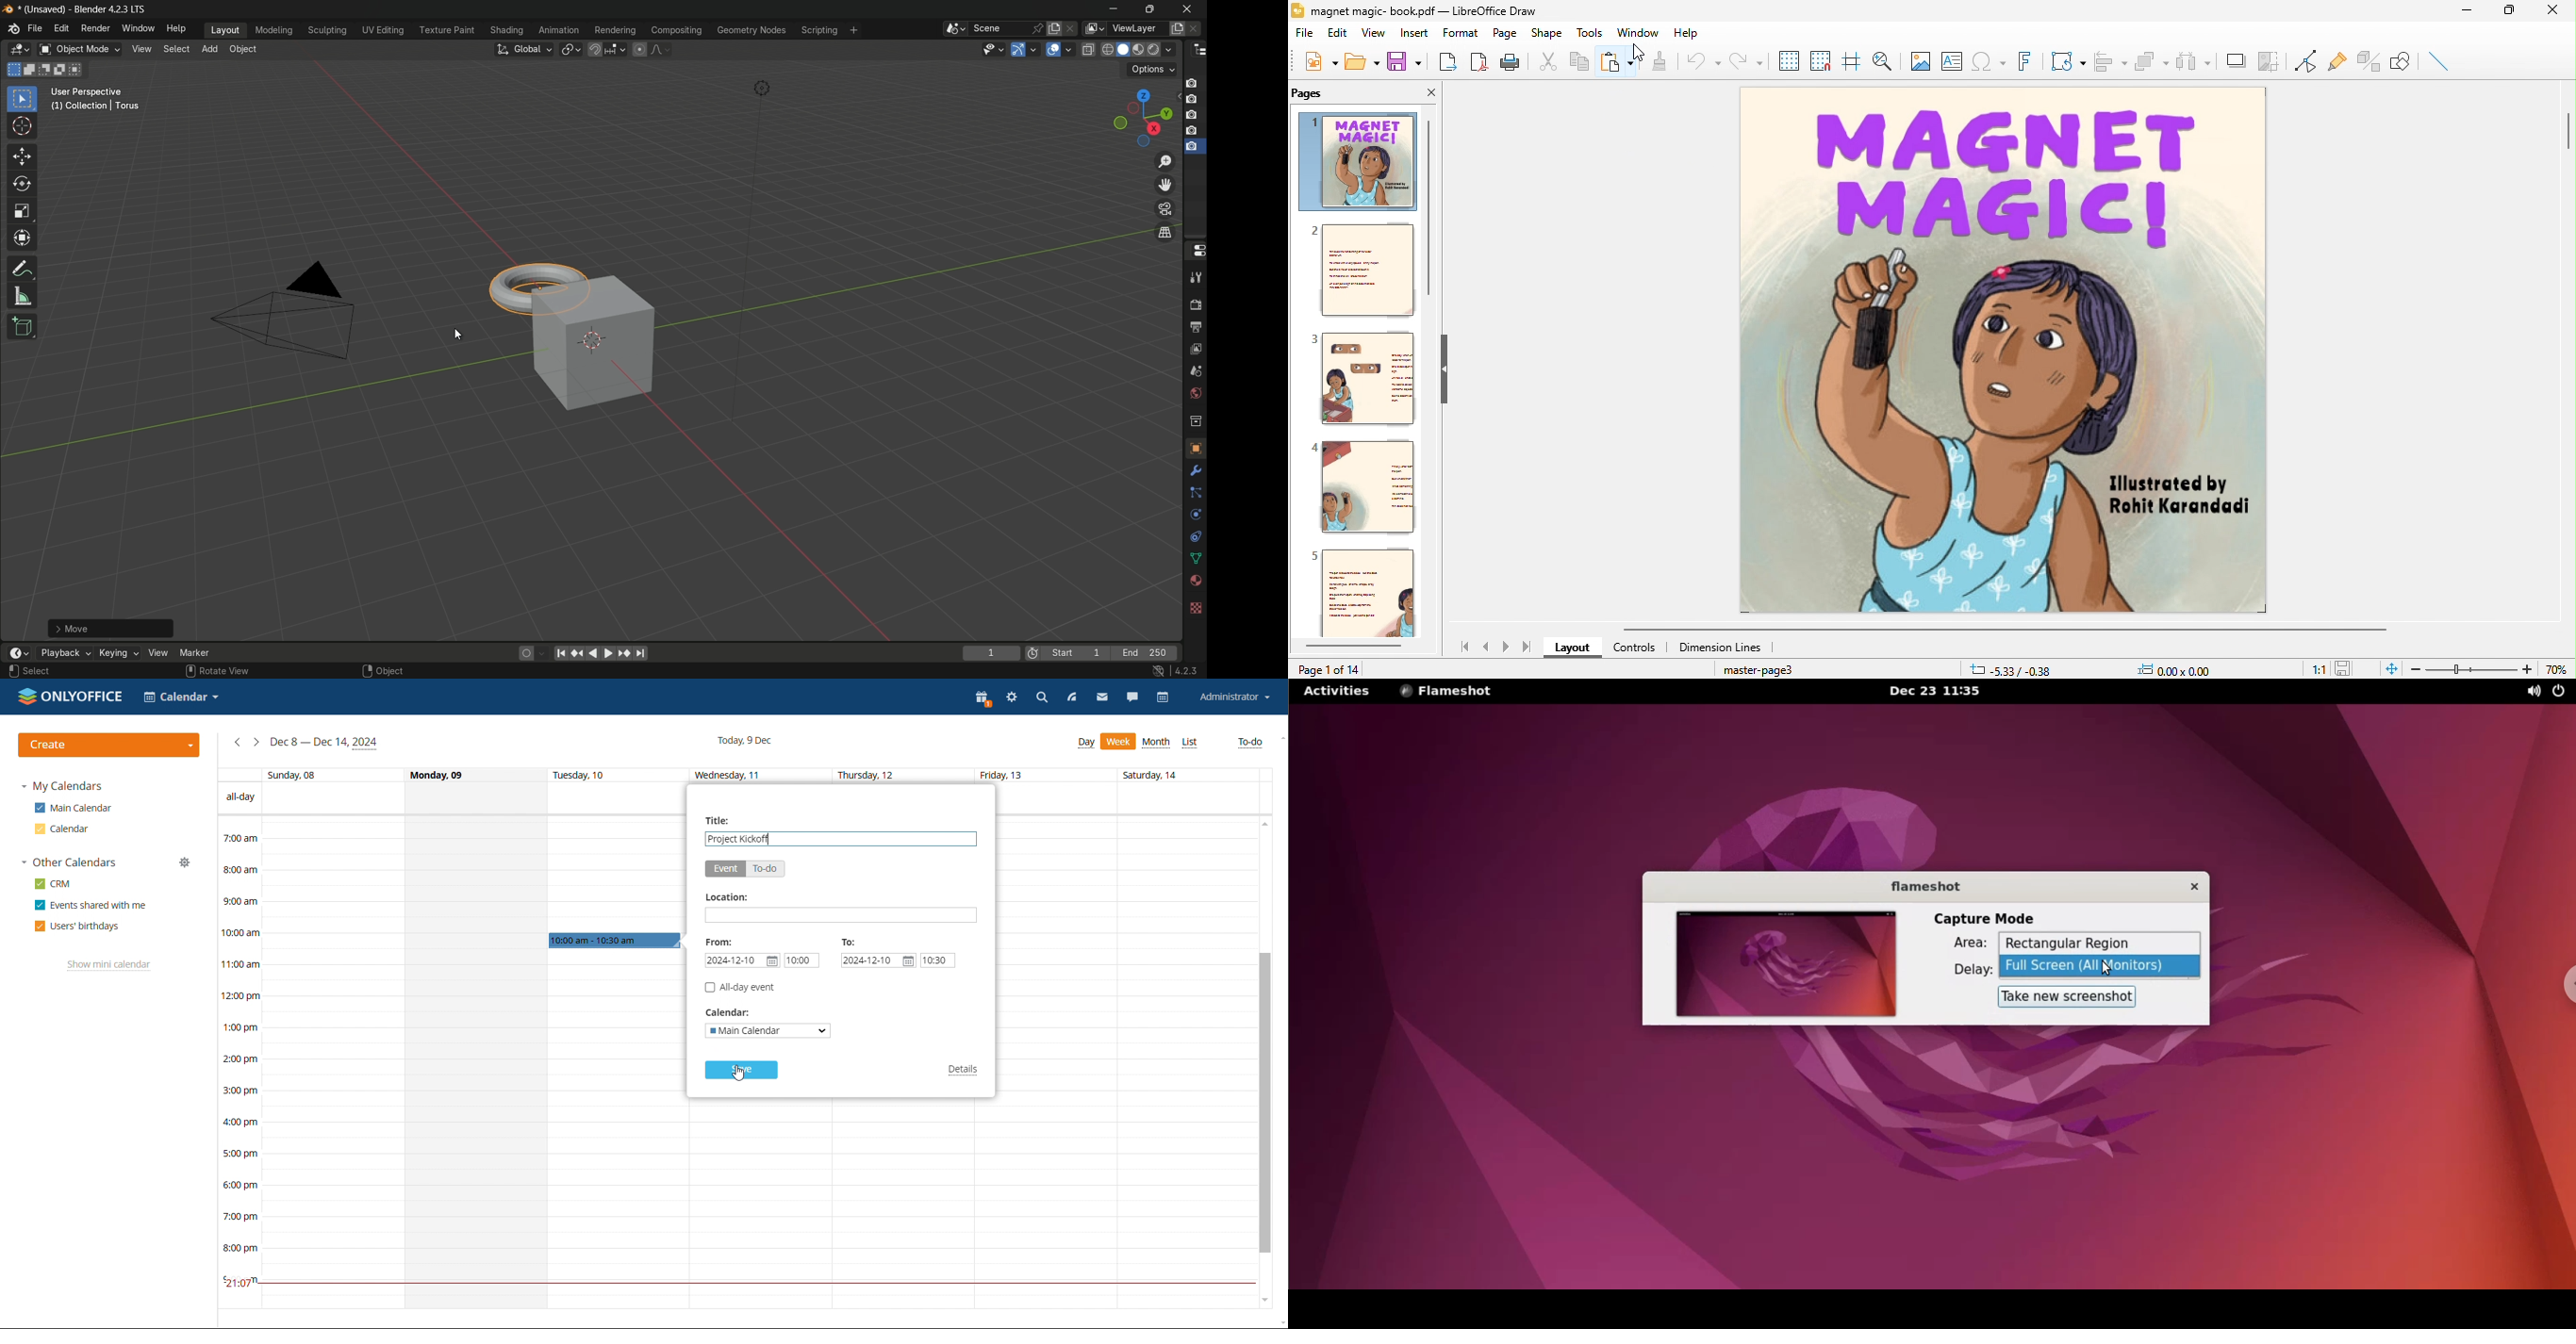  Describe the element at coordinates (1053, 50) in the screenshot. I see `show overlay` at that location.